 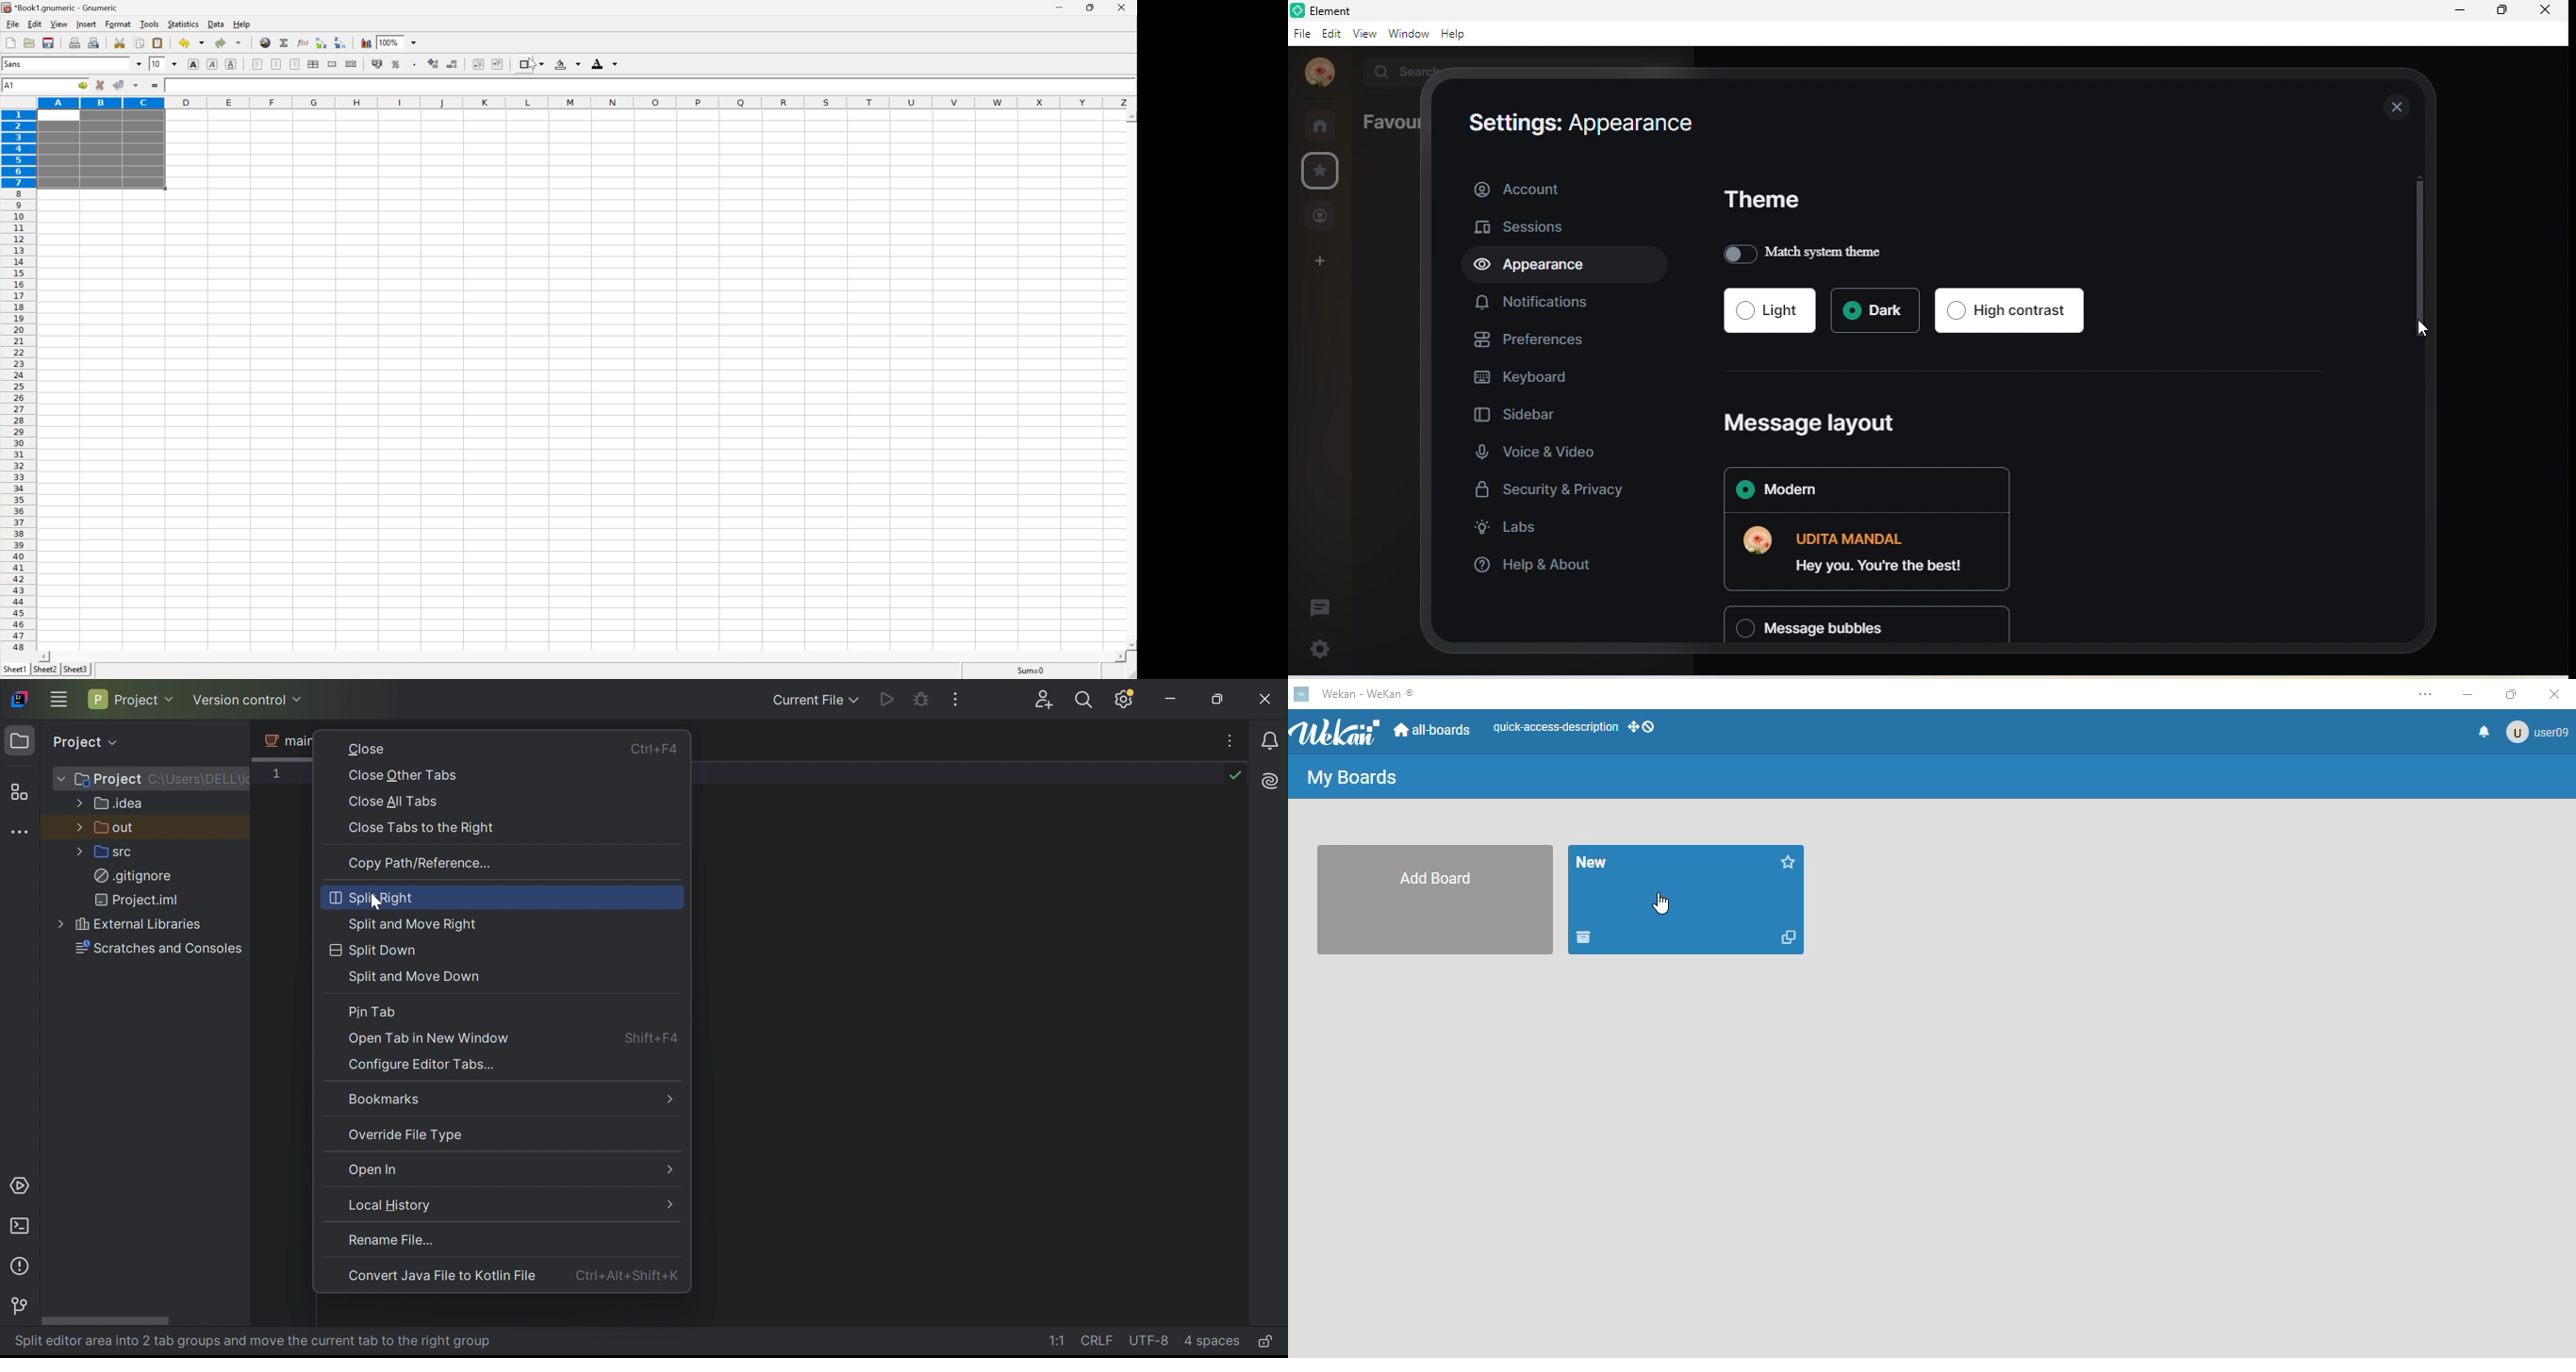 I want to click on help, so click(x=241, y=24).